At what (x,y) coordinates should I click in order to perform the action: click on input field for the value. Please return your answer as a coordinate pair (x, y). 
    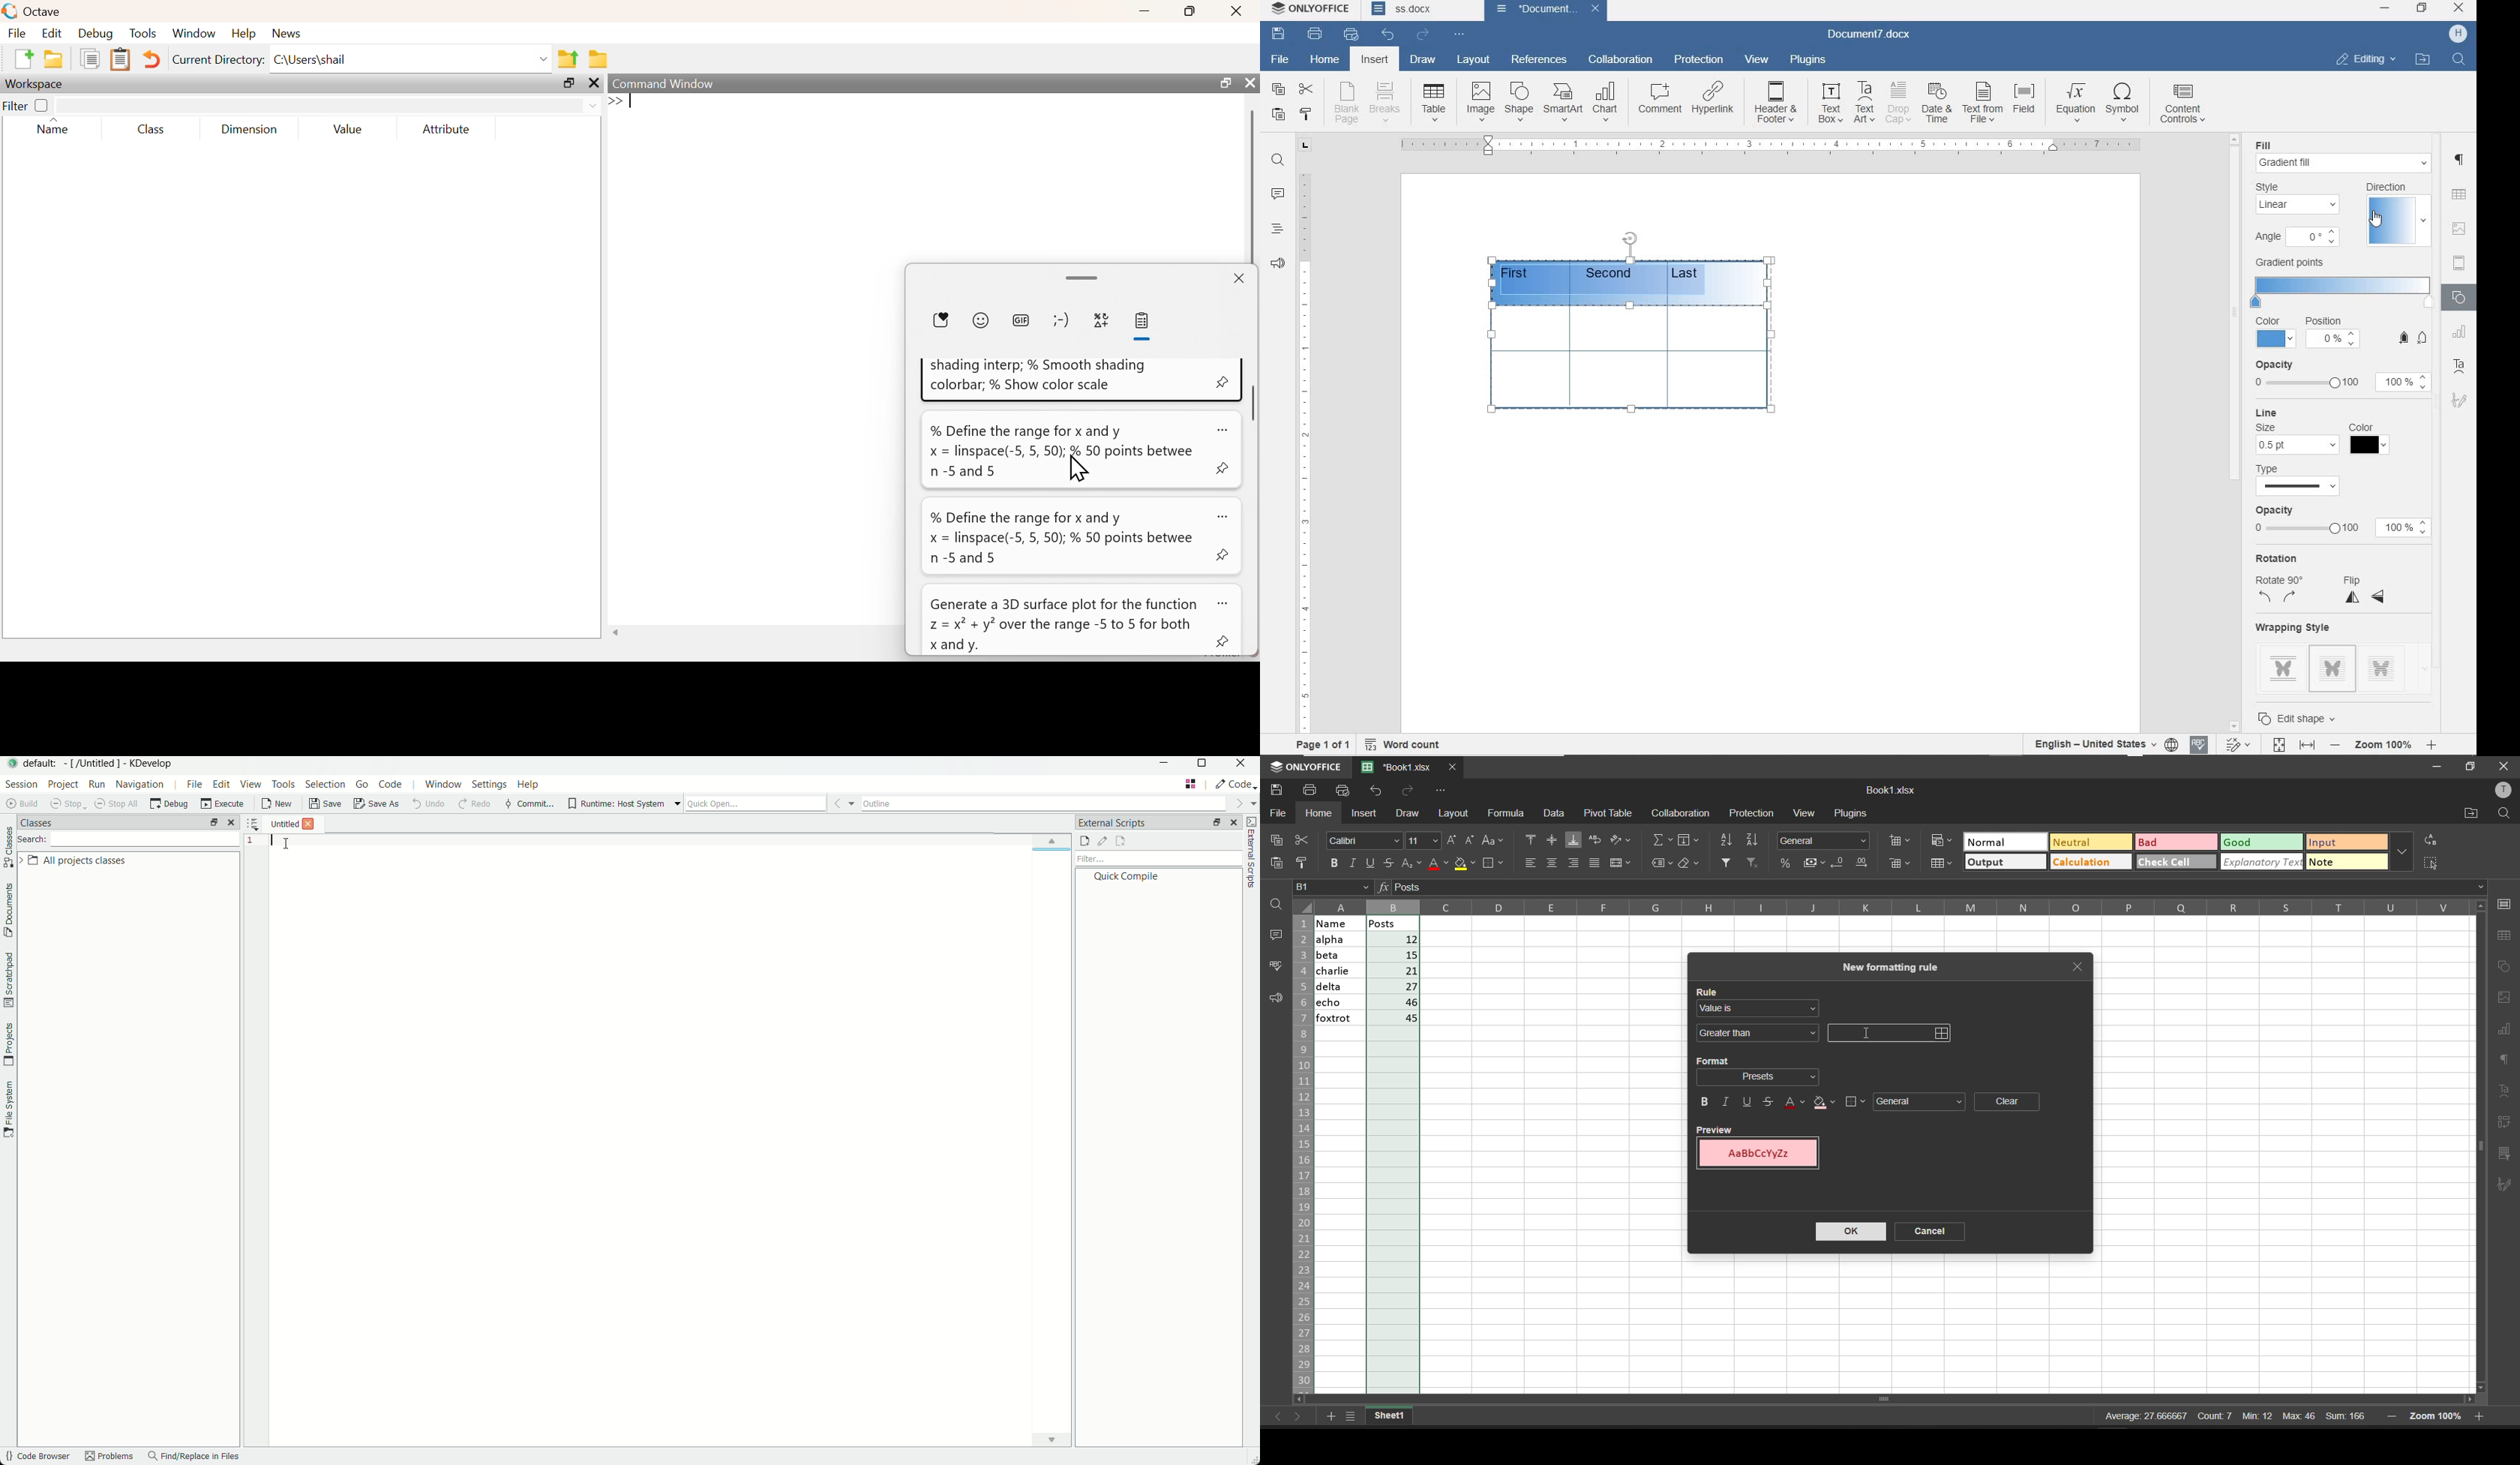
    Looking at the image, I should click on (1891, 1032).